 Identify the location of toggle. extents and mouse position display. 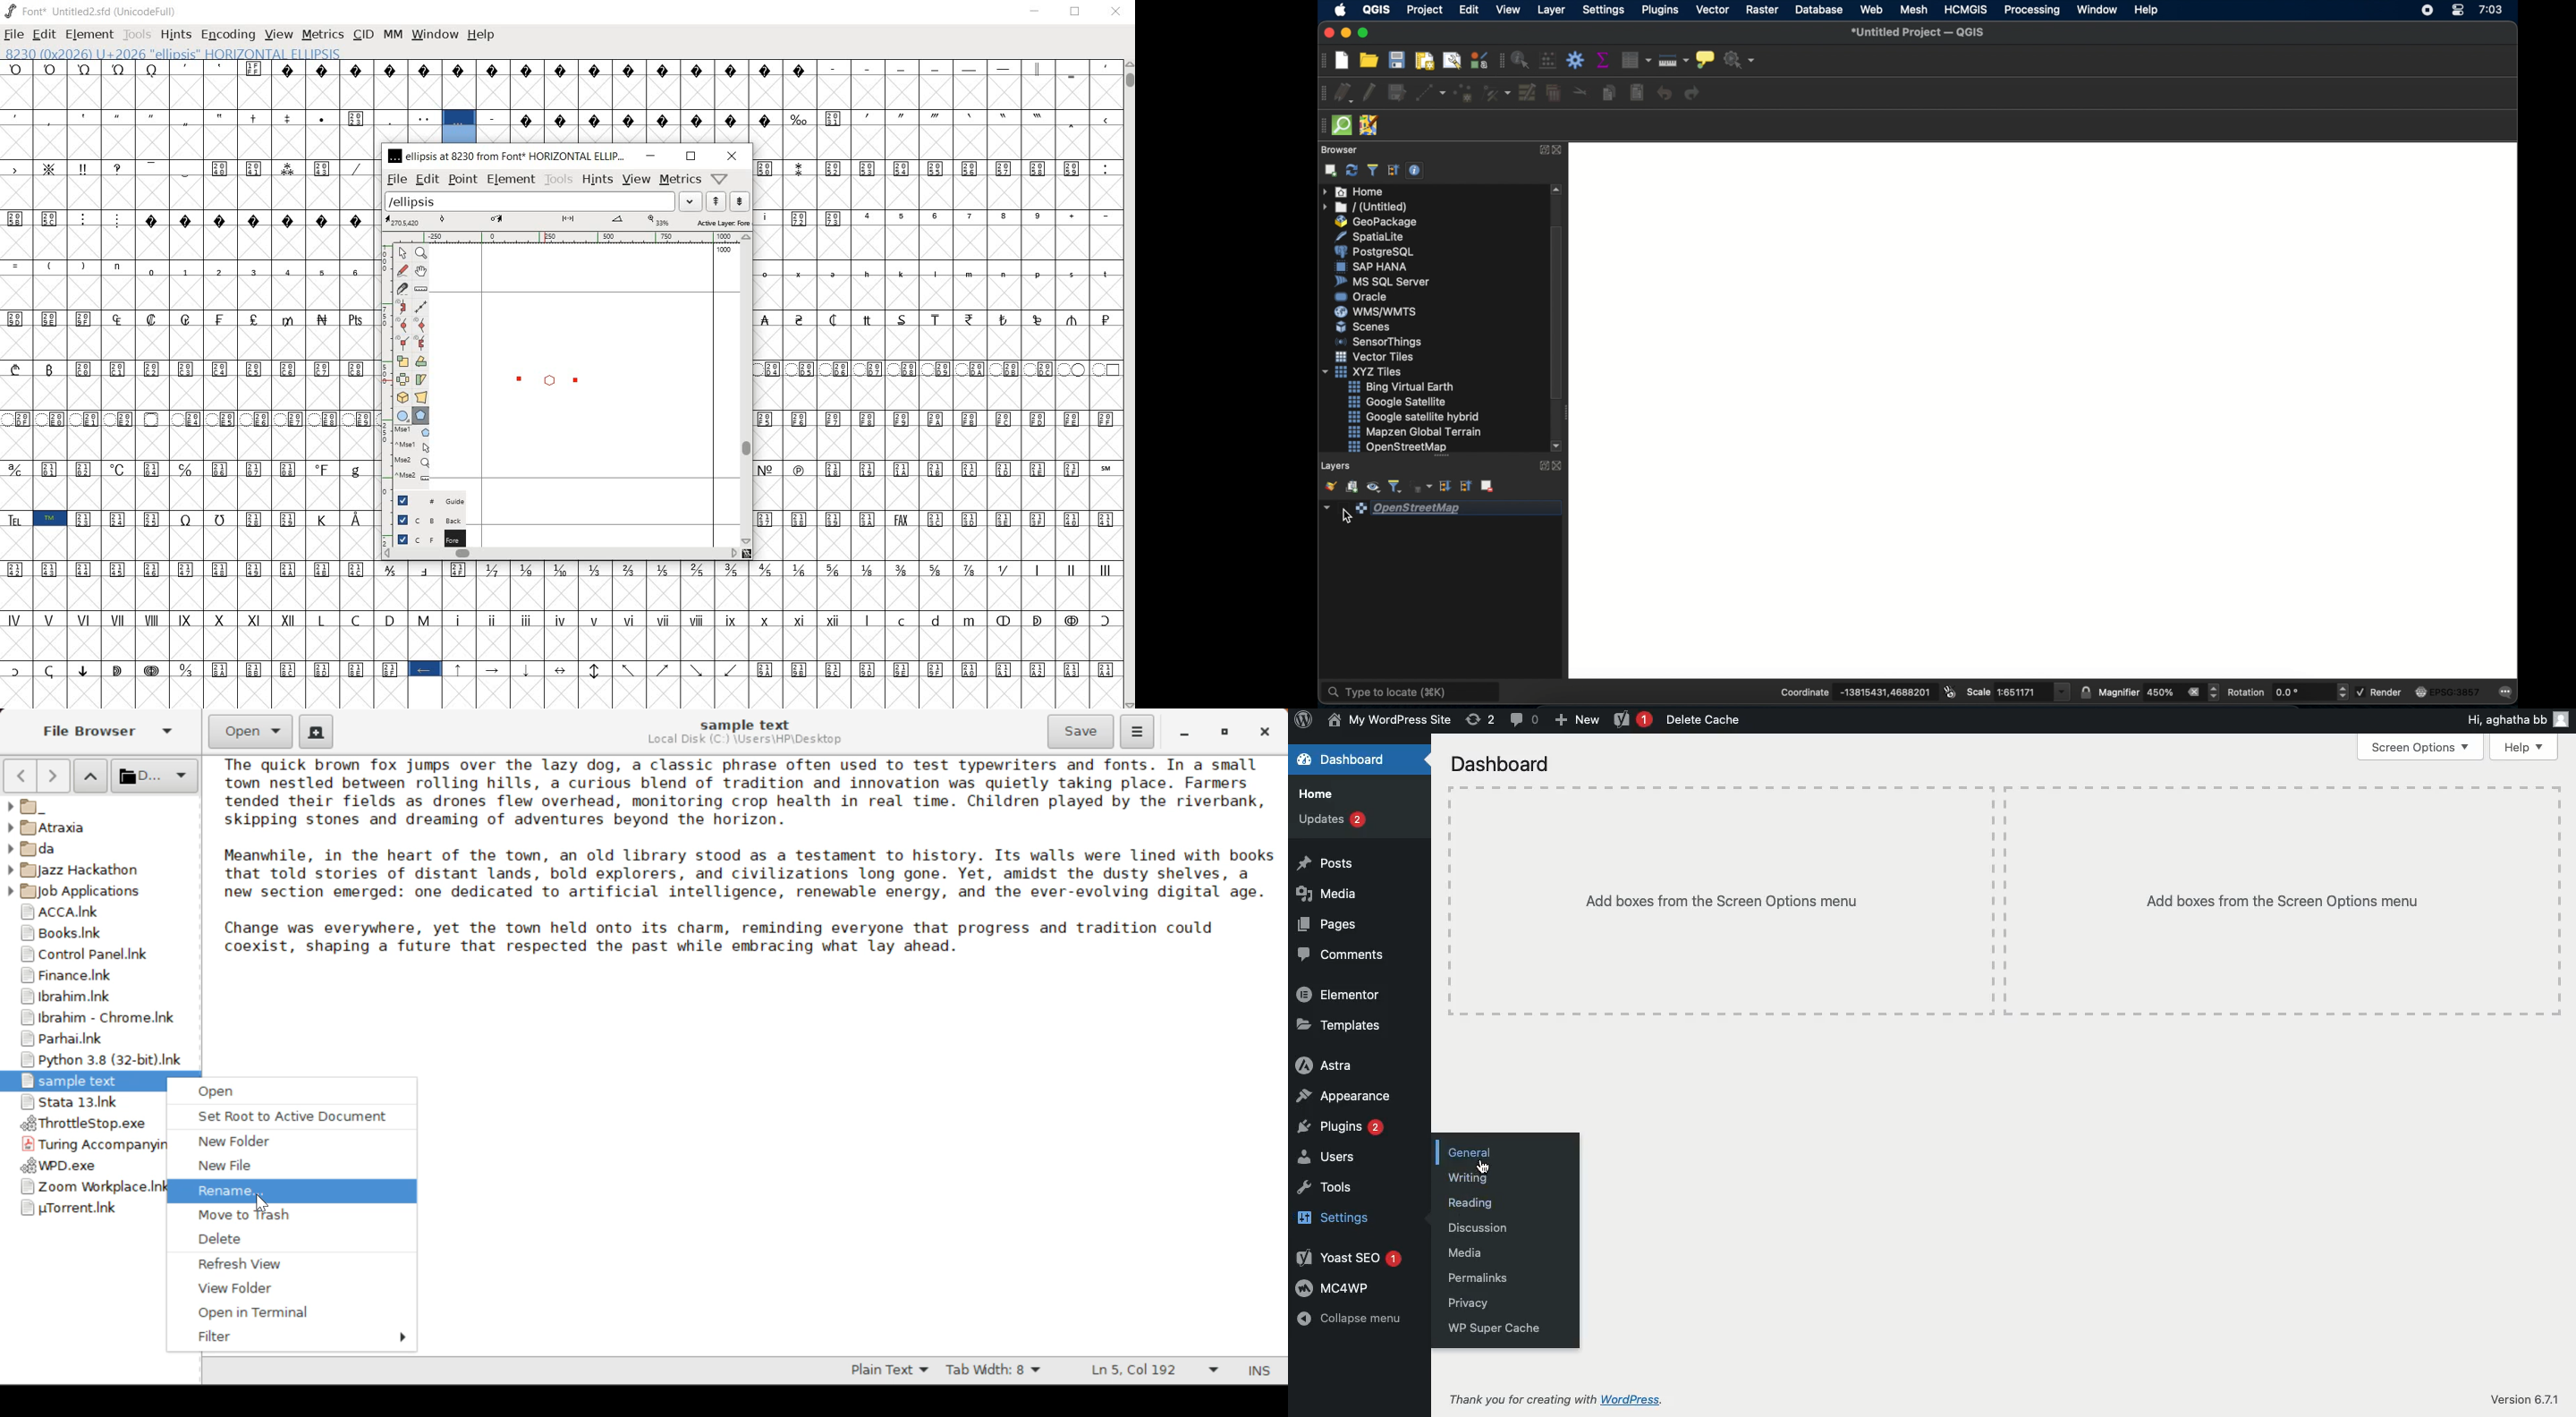
(1949, 691).